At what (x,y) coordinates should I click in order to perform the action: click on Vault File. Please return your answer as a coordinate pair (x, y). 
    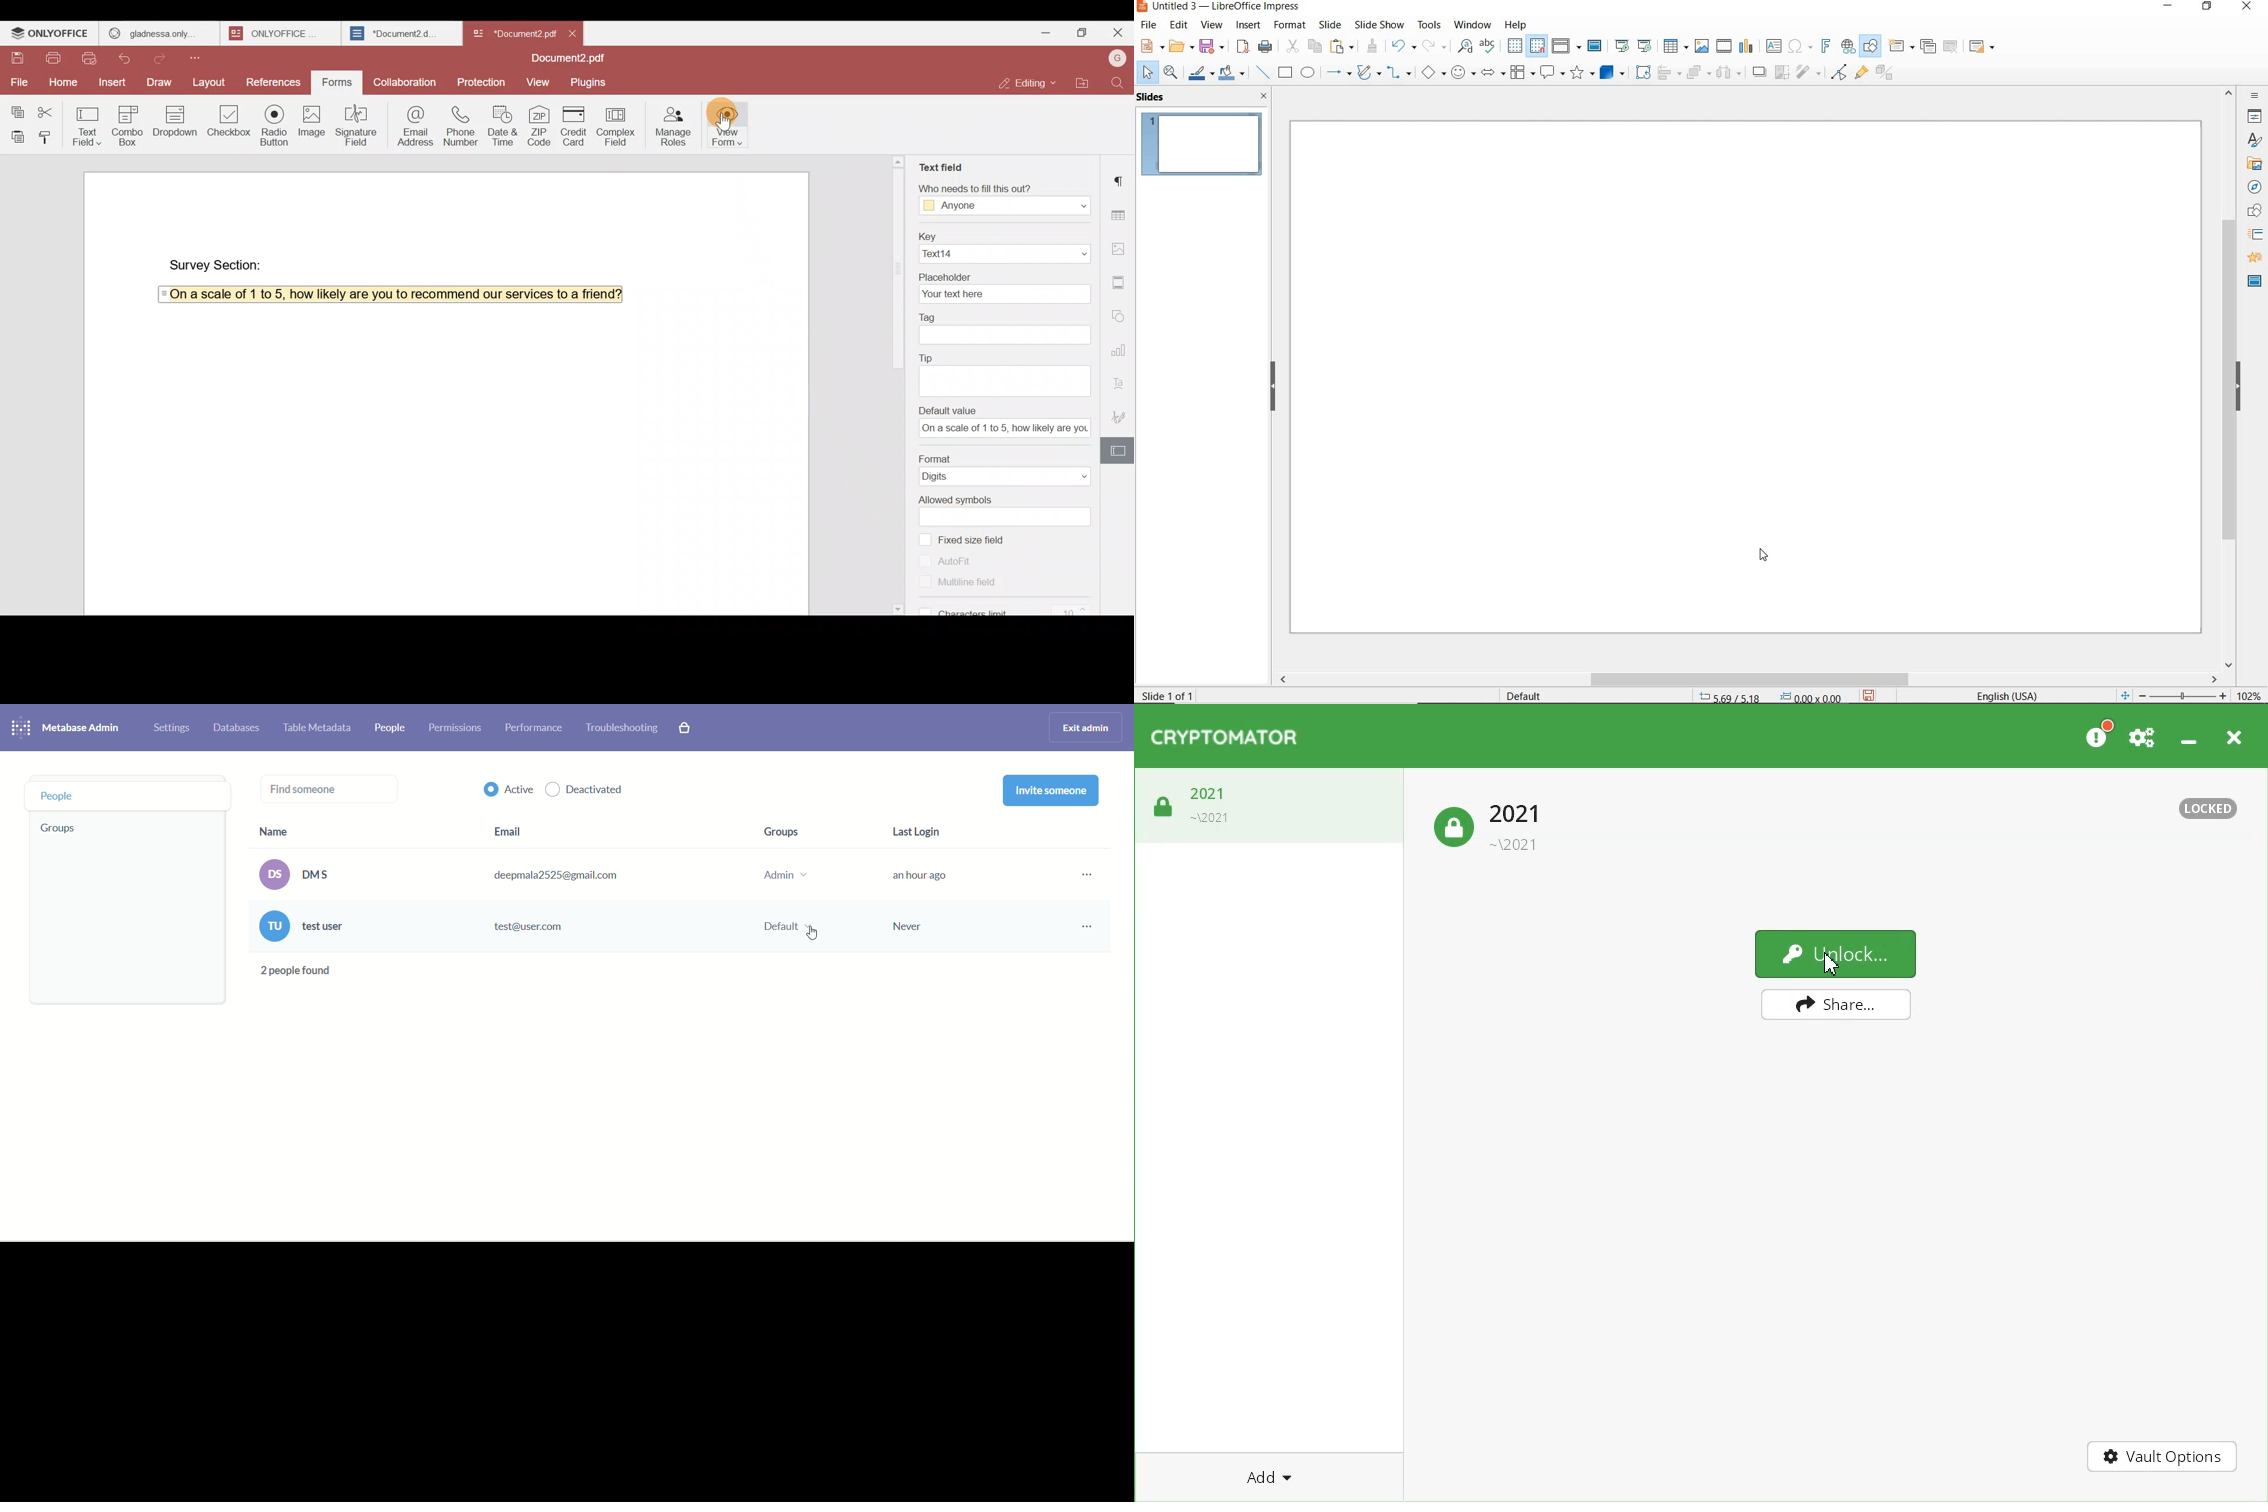
    Looking at the image, I should click on (1270, 810).